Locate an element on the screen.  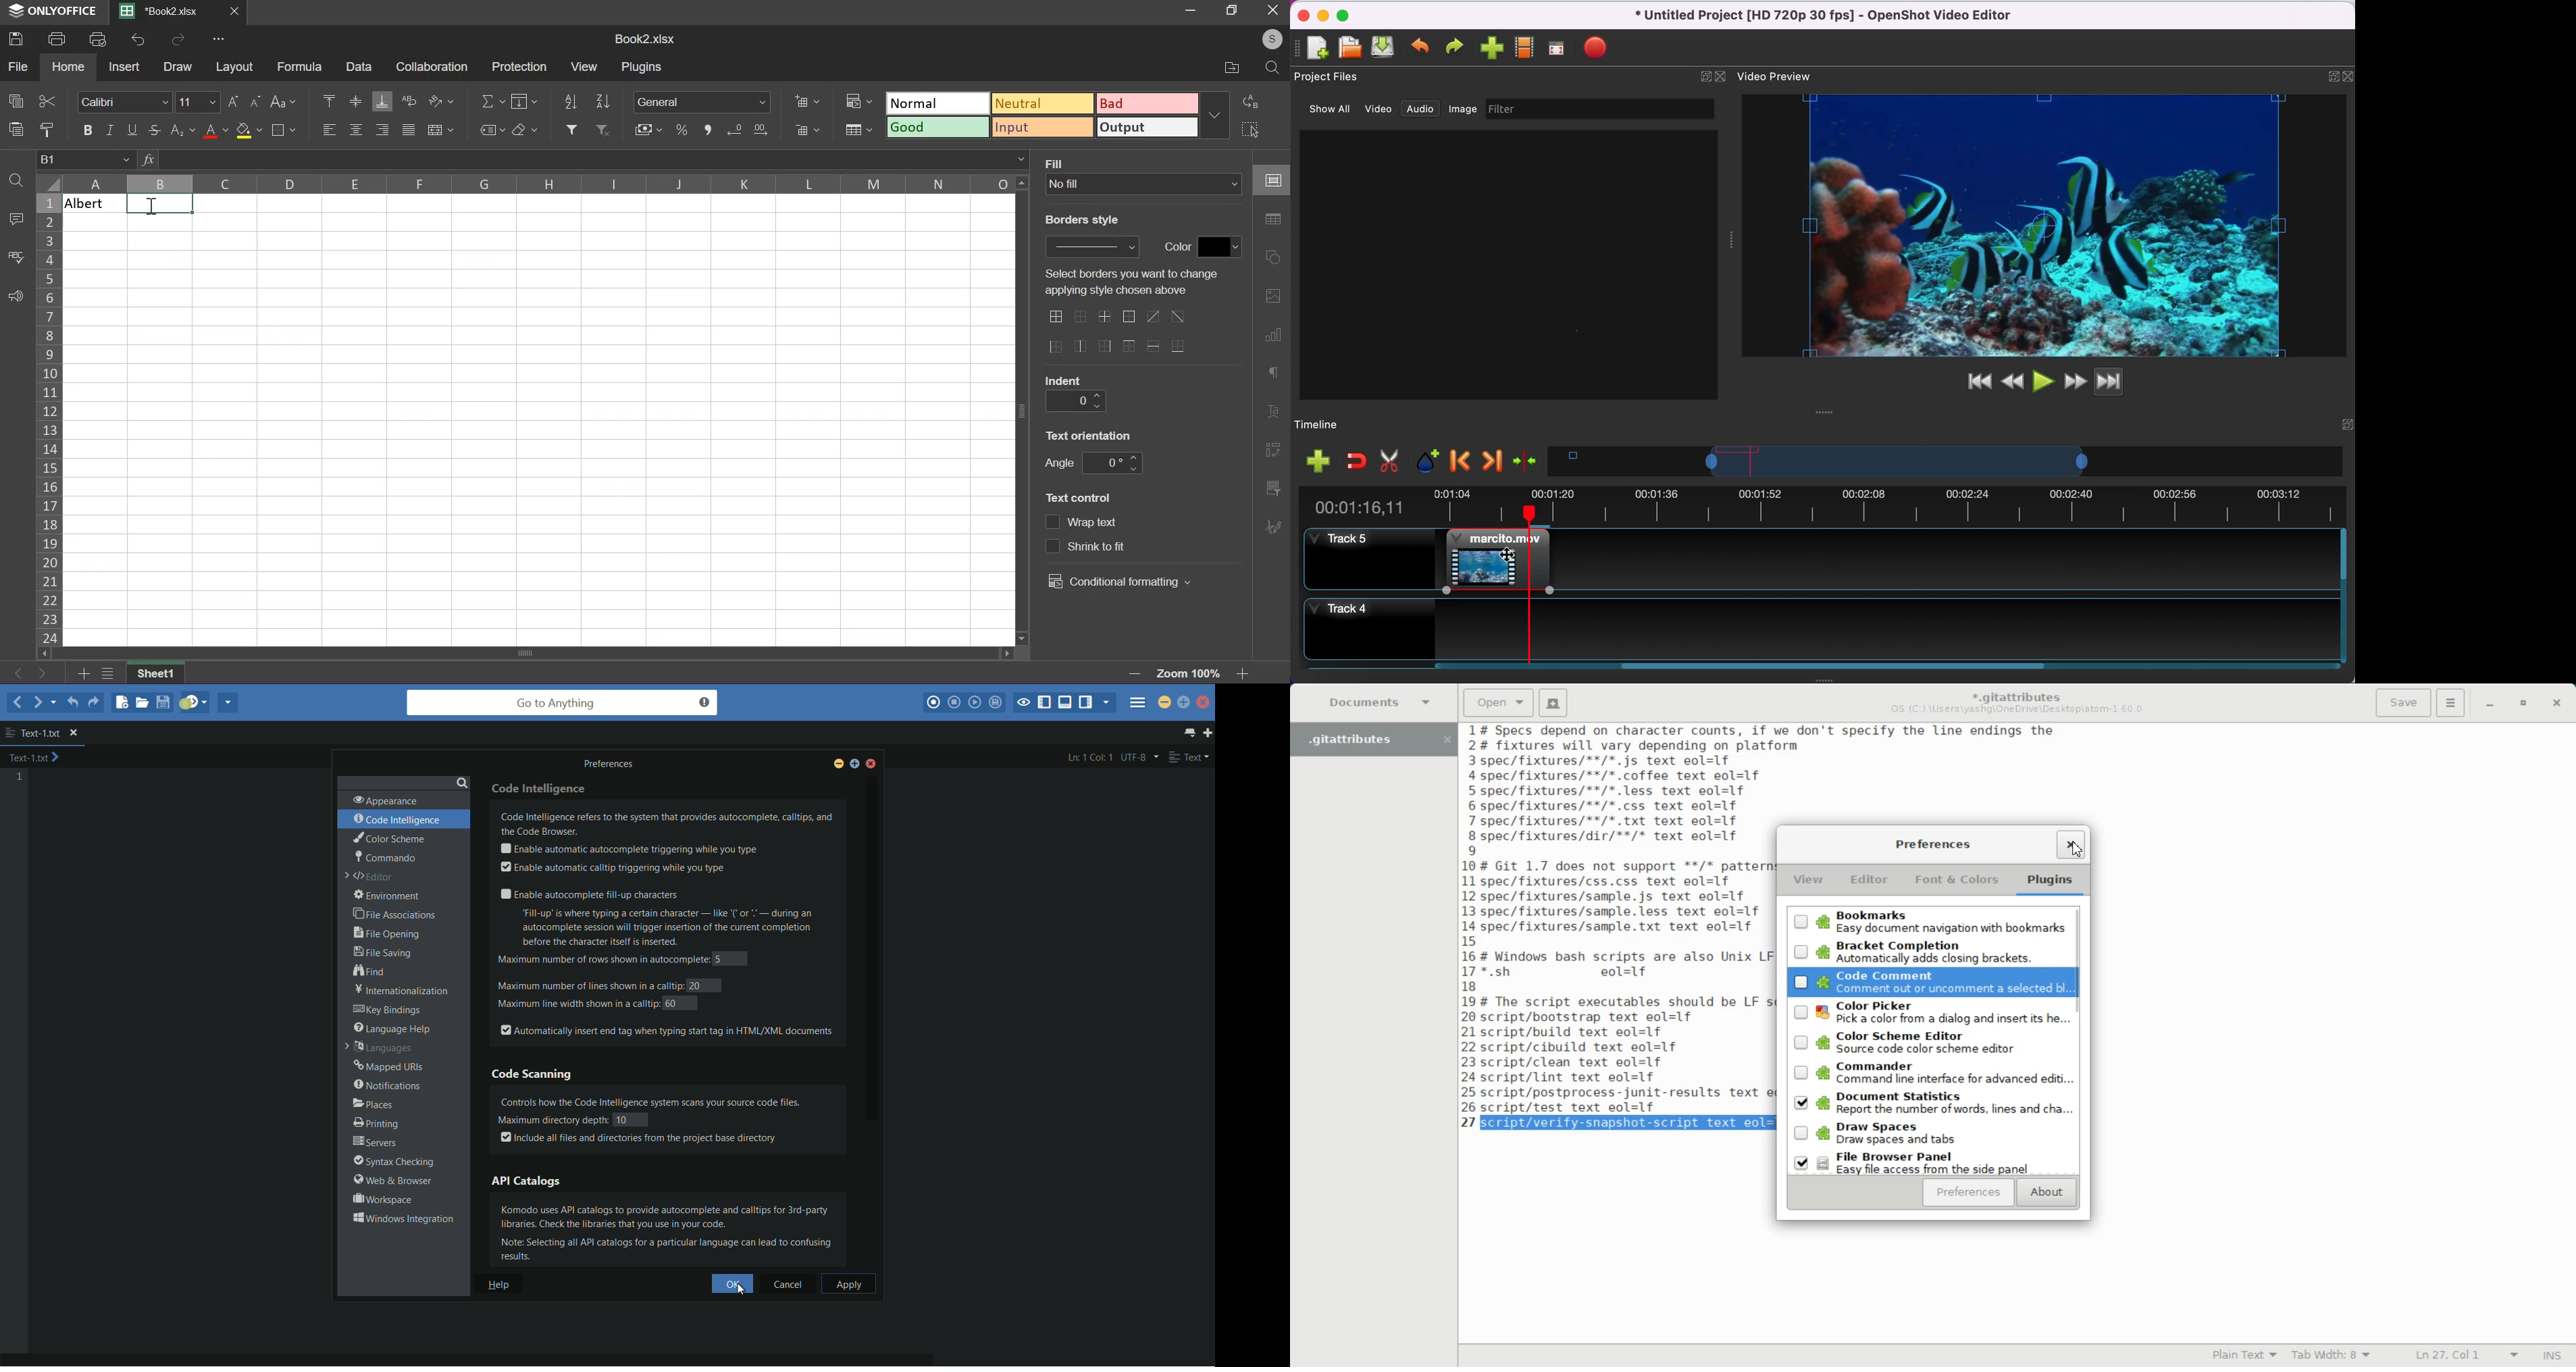
play last macro is located at coordinates (974, 702).